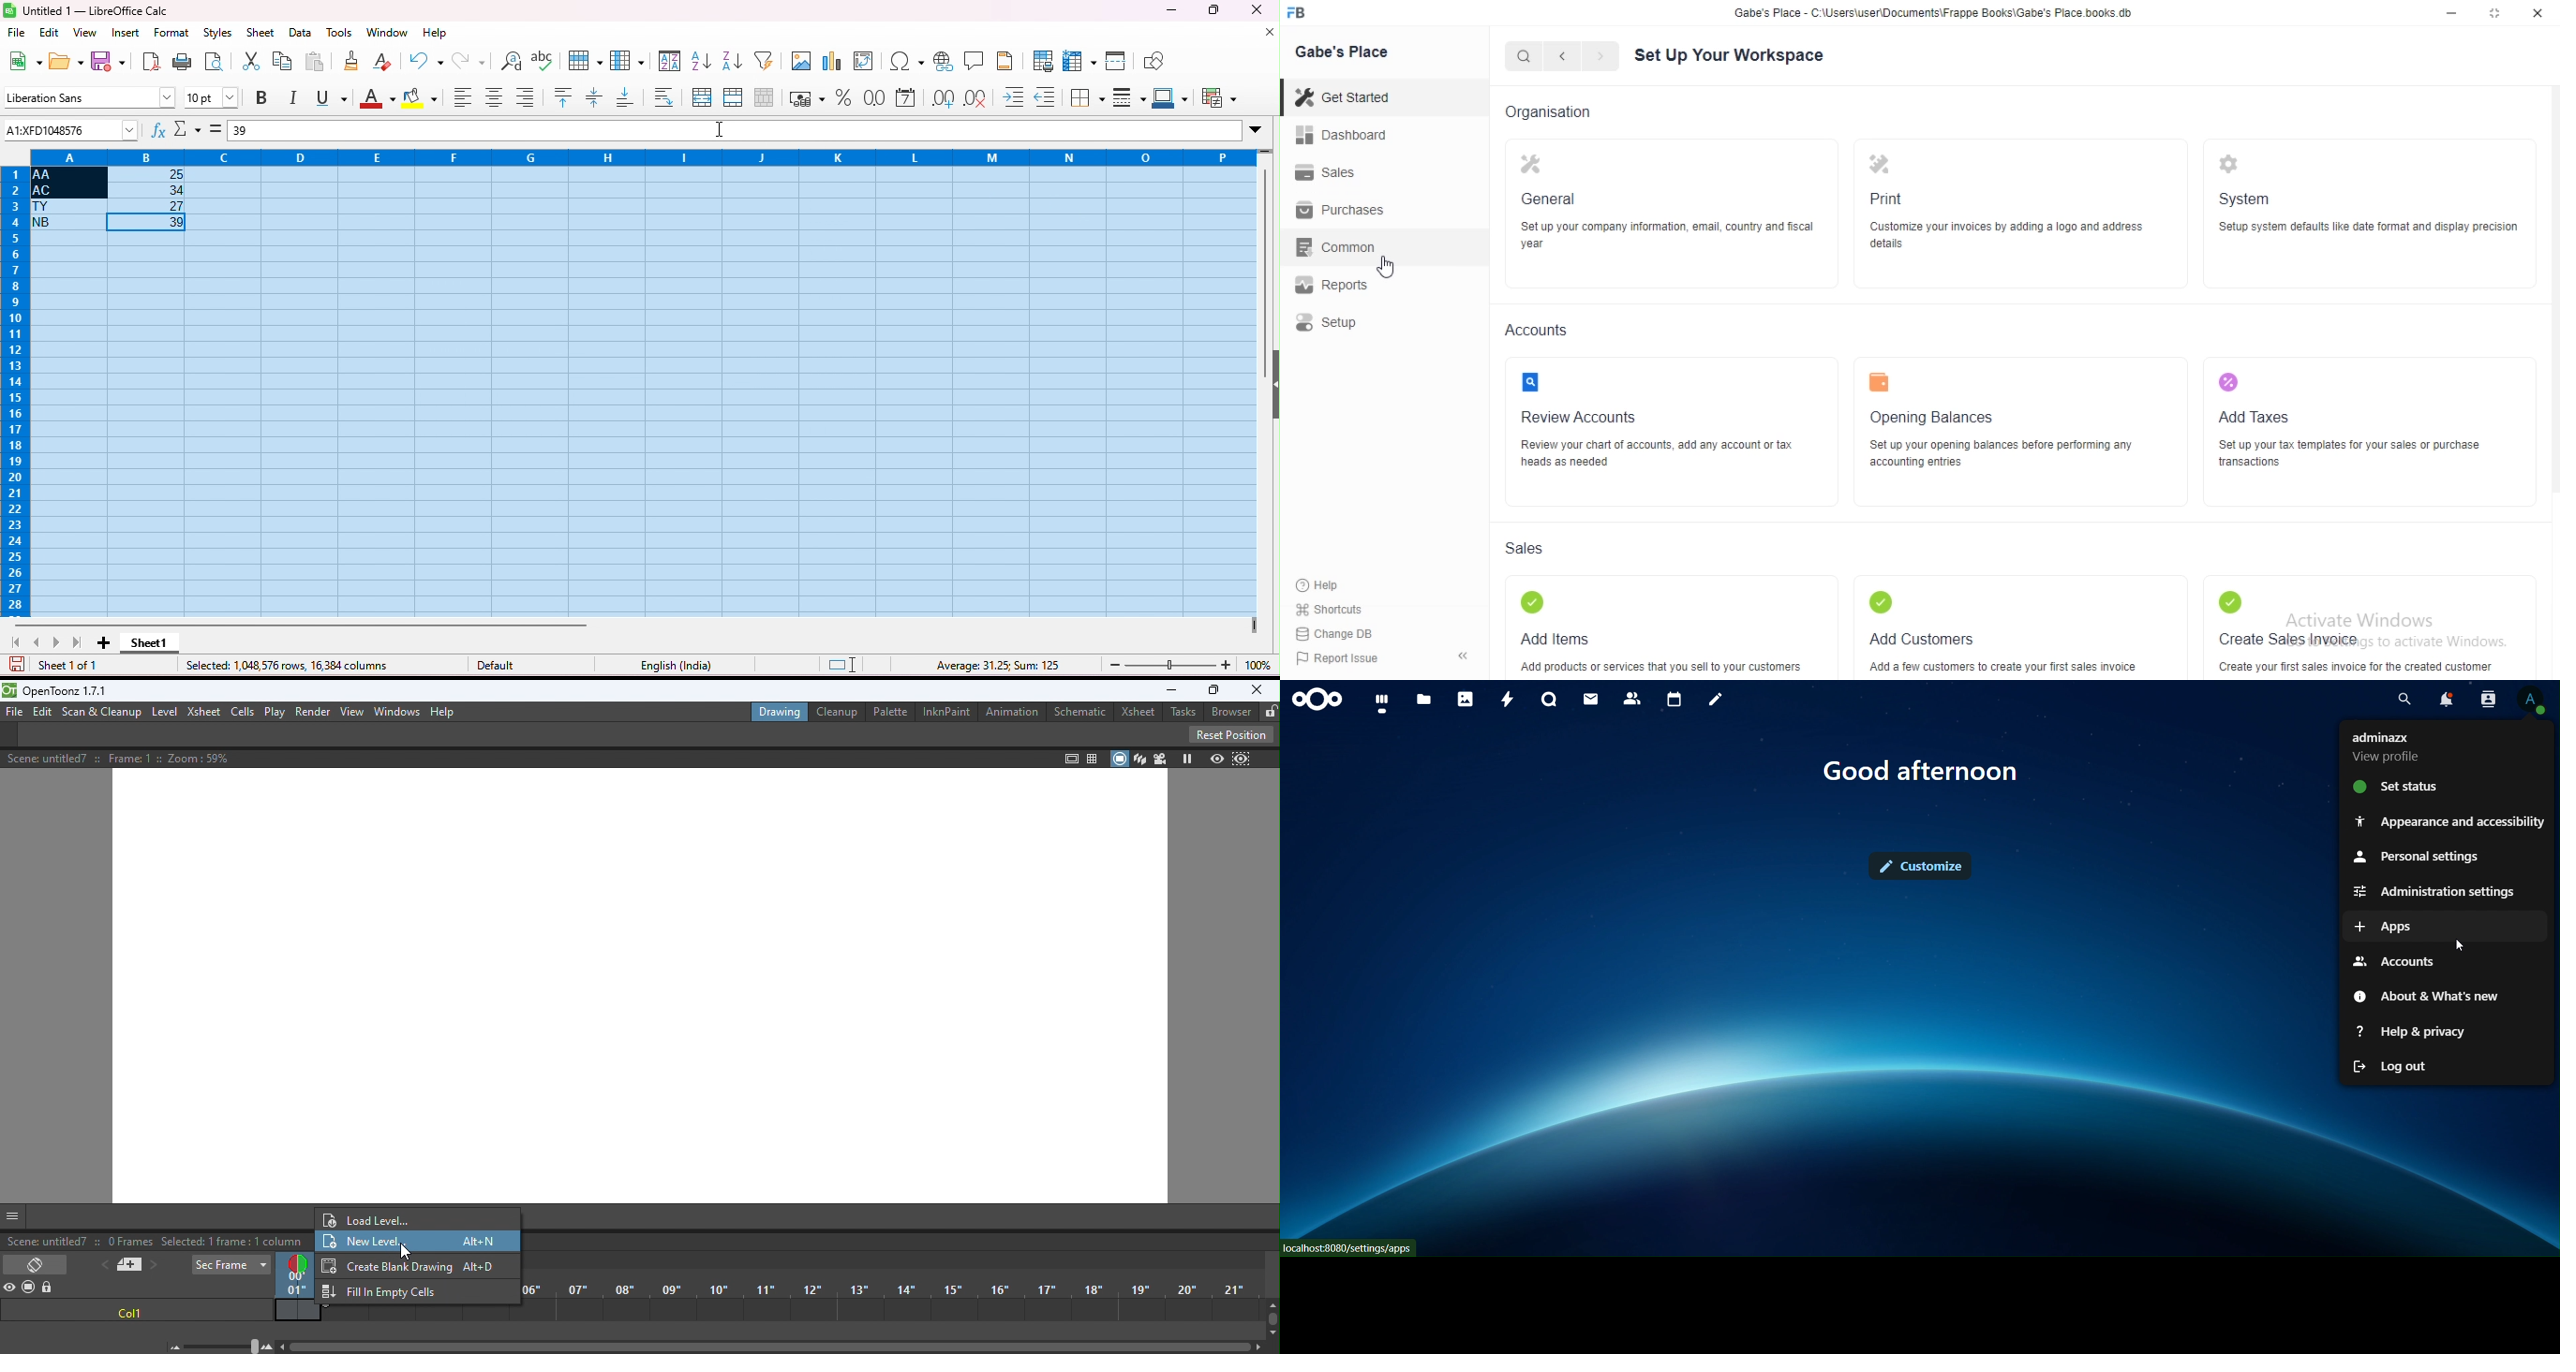  What do you see at coordinates (1269, 33) in the screenshot?
I see `close` at bounding box center [1269, 33].